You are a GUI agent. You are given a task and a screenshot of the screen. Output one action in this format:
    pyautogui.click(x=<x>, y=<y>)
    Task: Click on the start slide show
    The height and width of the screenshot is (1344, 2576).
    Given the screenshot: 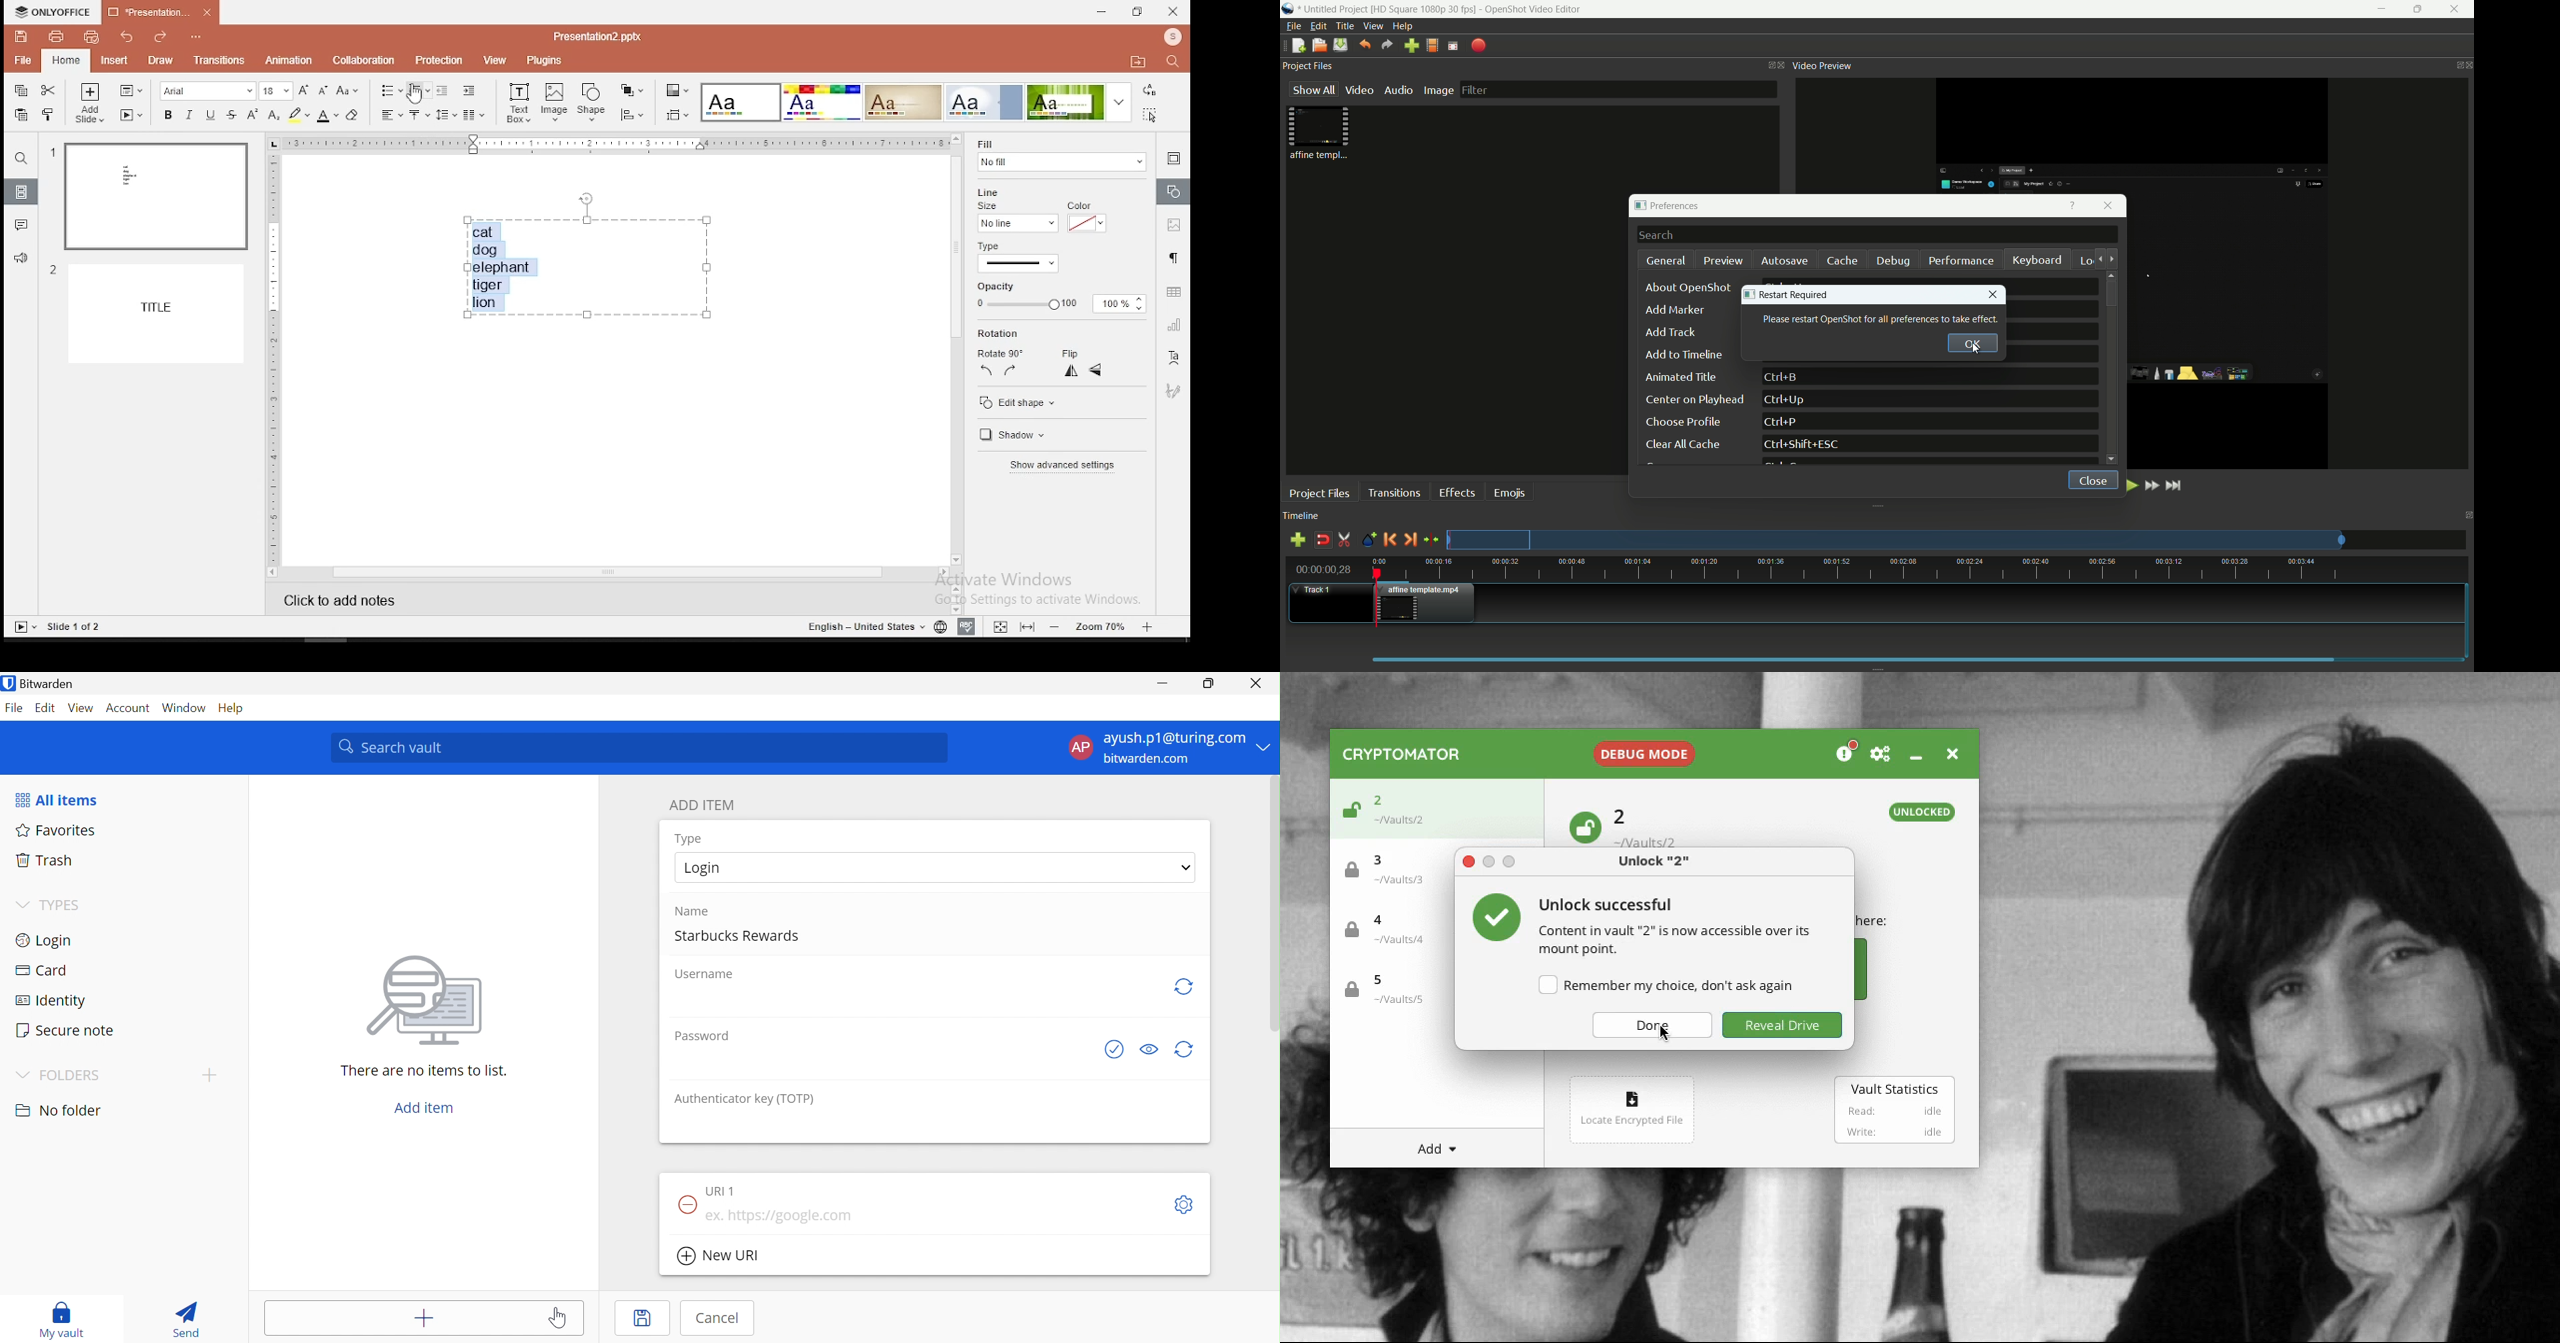 What is the action you would take?
    pyautogui.click(x=22, y=626)
    